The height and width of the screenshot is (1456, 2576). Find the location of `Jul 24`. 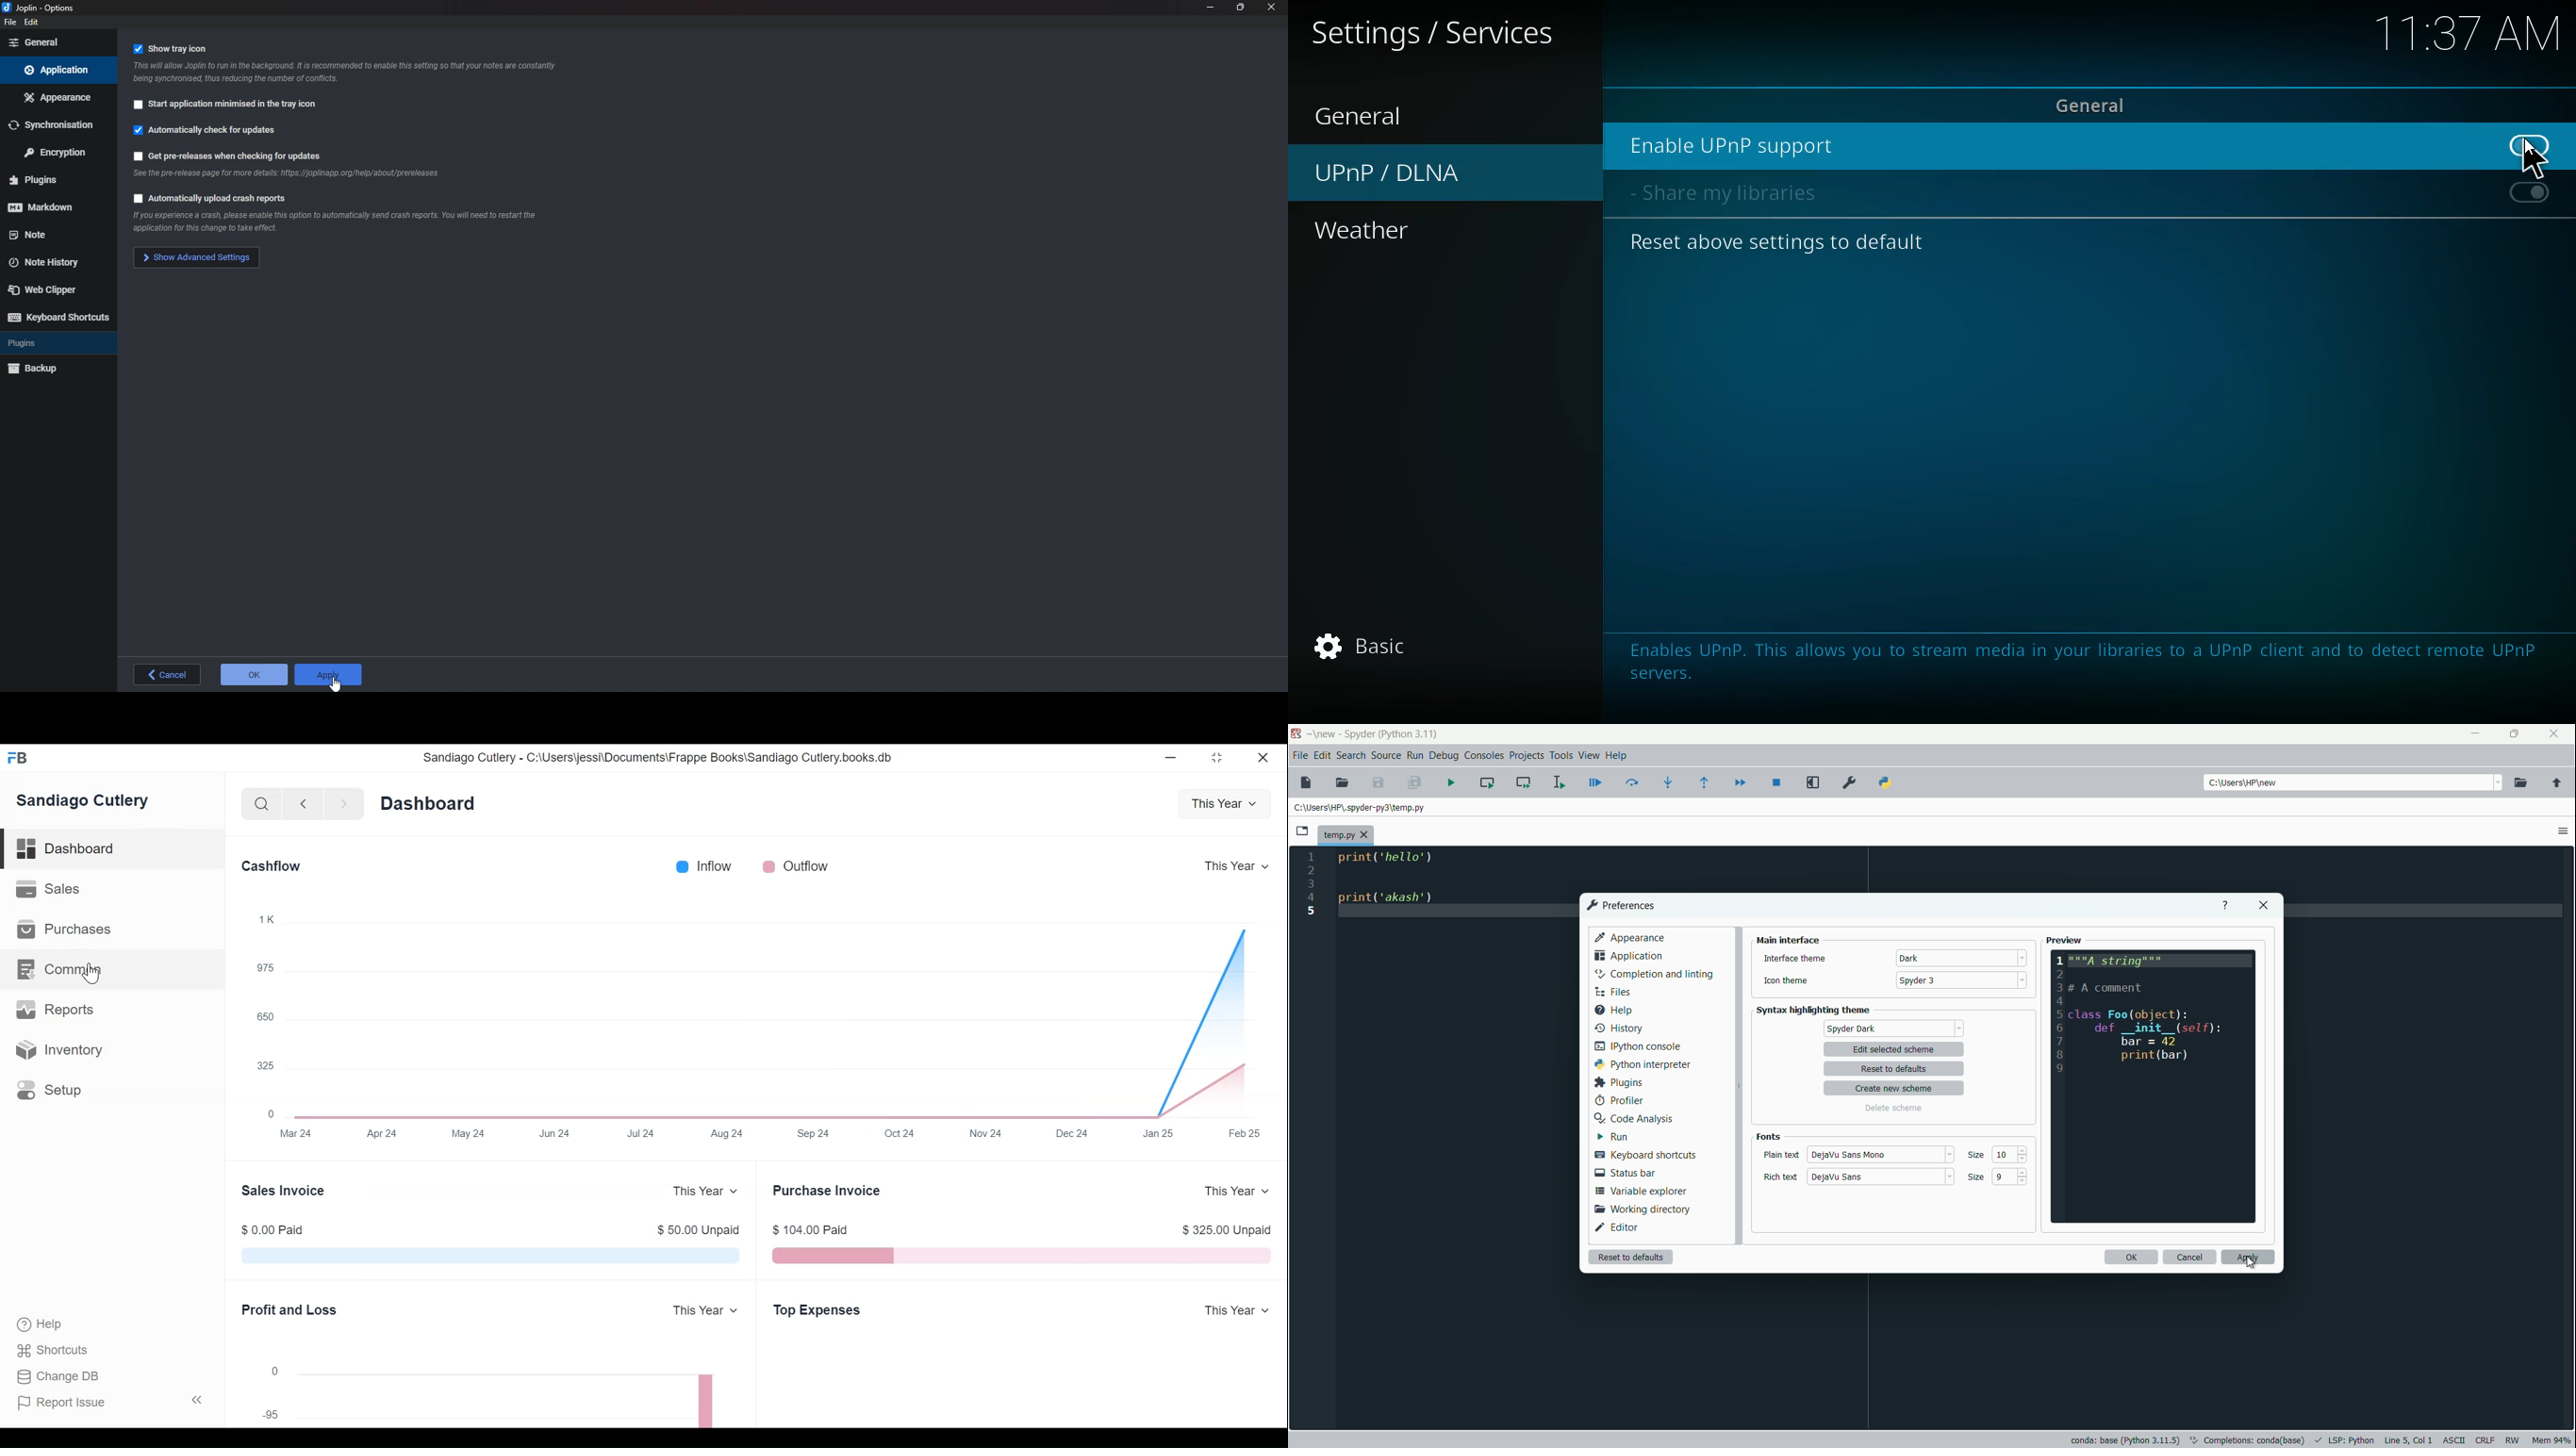

Jul 24 is located at coordinates (641, 1132).